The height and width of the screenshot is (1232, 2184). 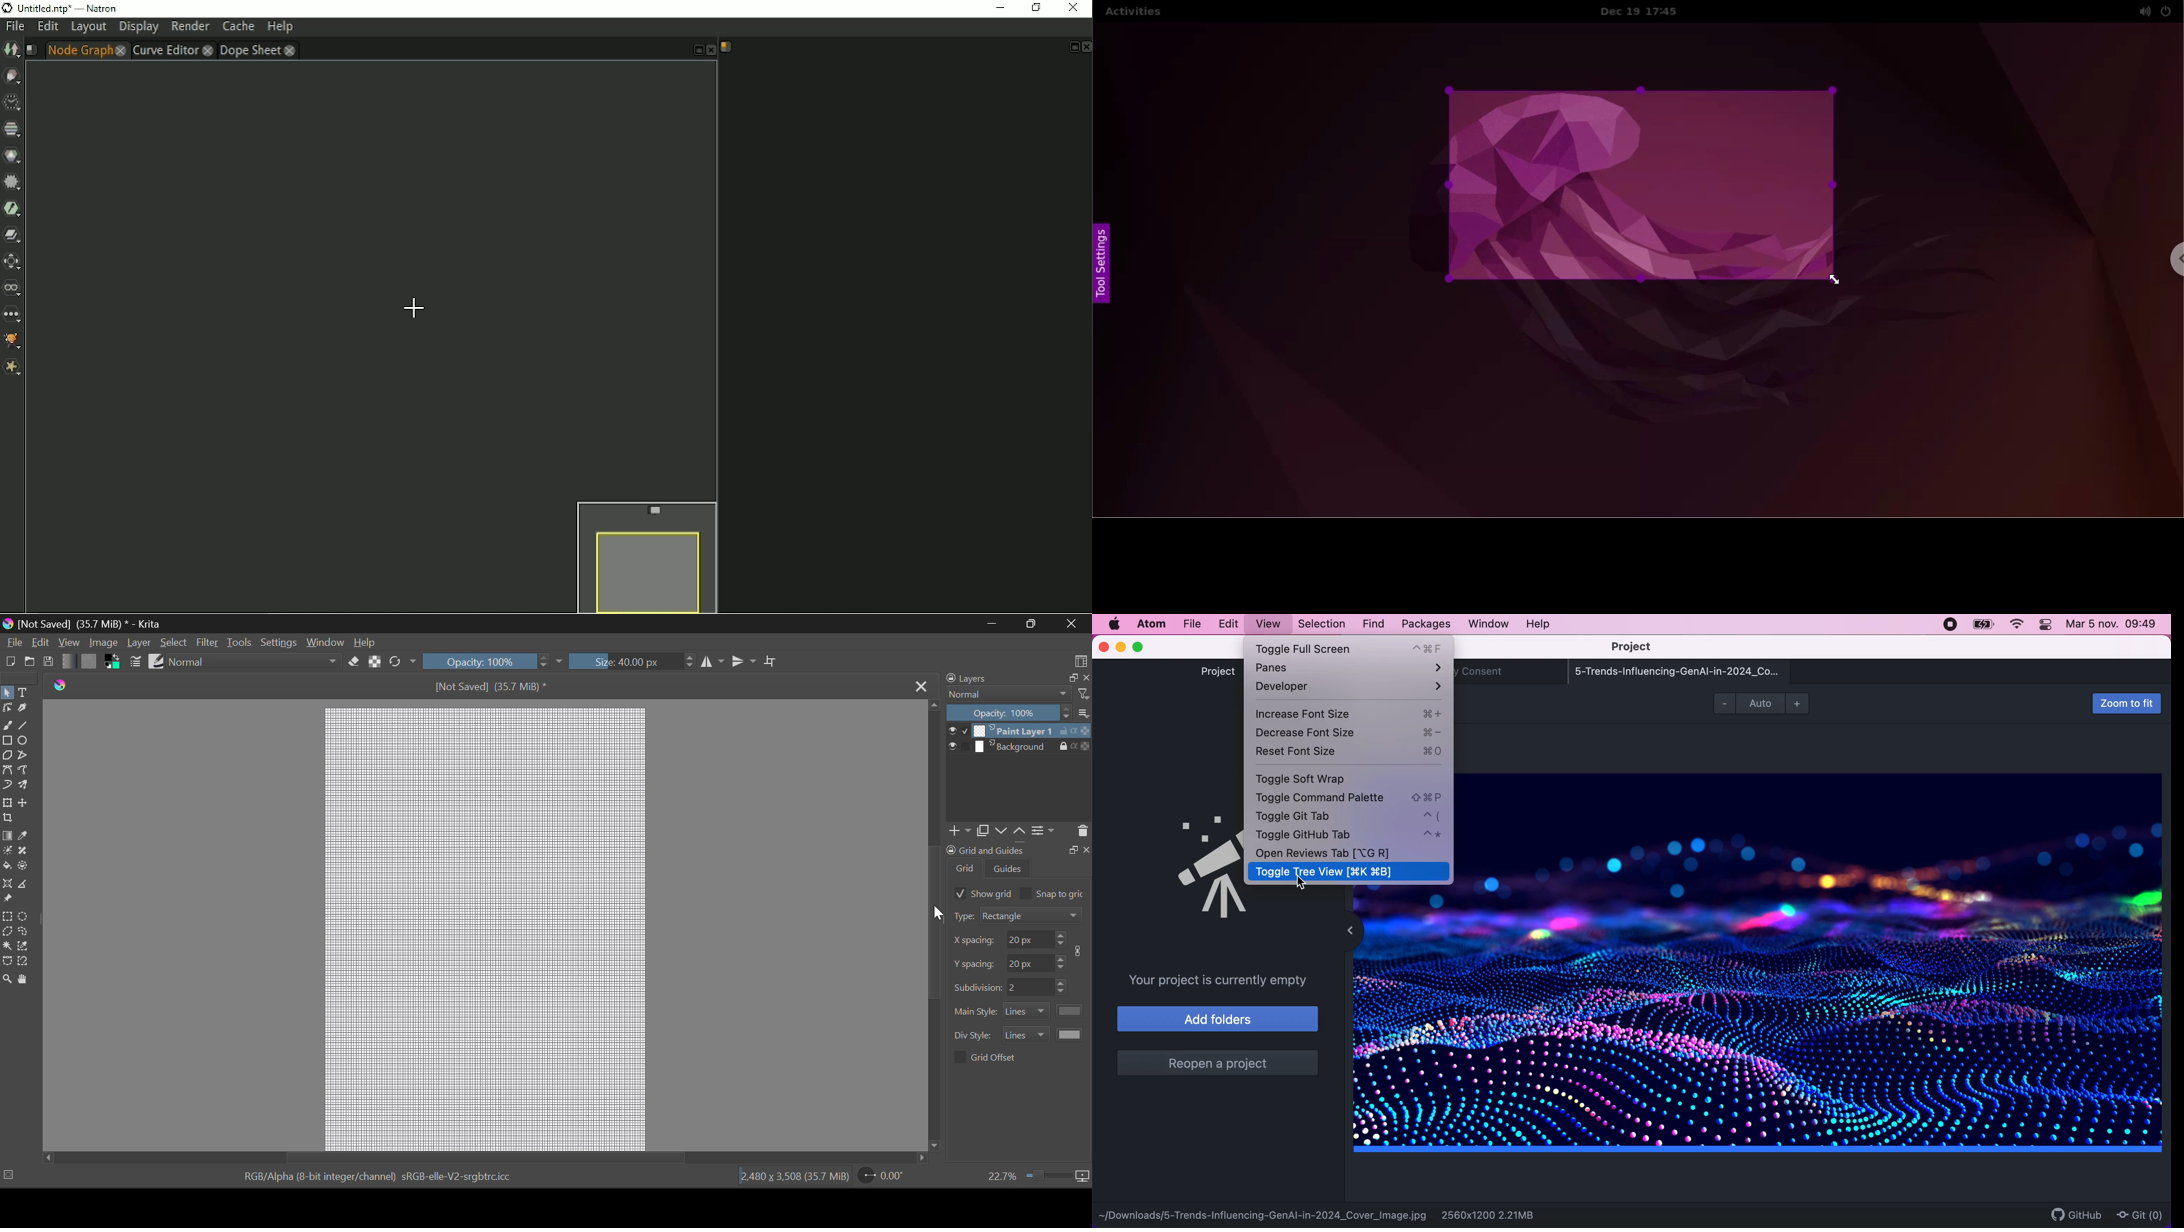 What do you see at coordinates (25, 787) in the screenshot?
I see `Multibrush Tool` at bounding box center [25, 787].